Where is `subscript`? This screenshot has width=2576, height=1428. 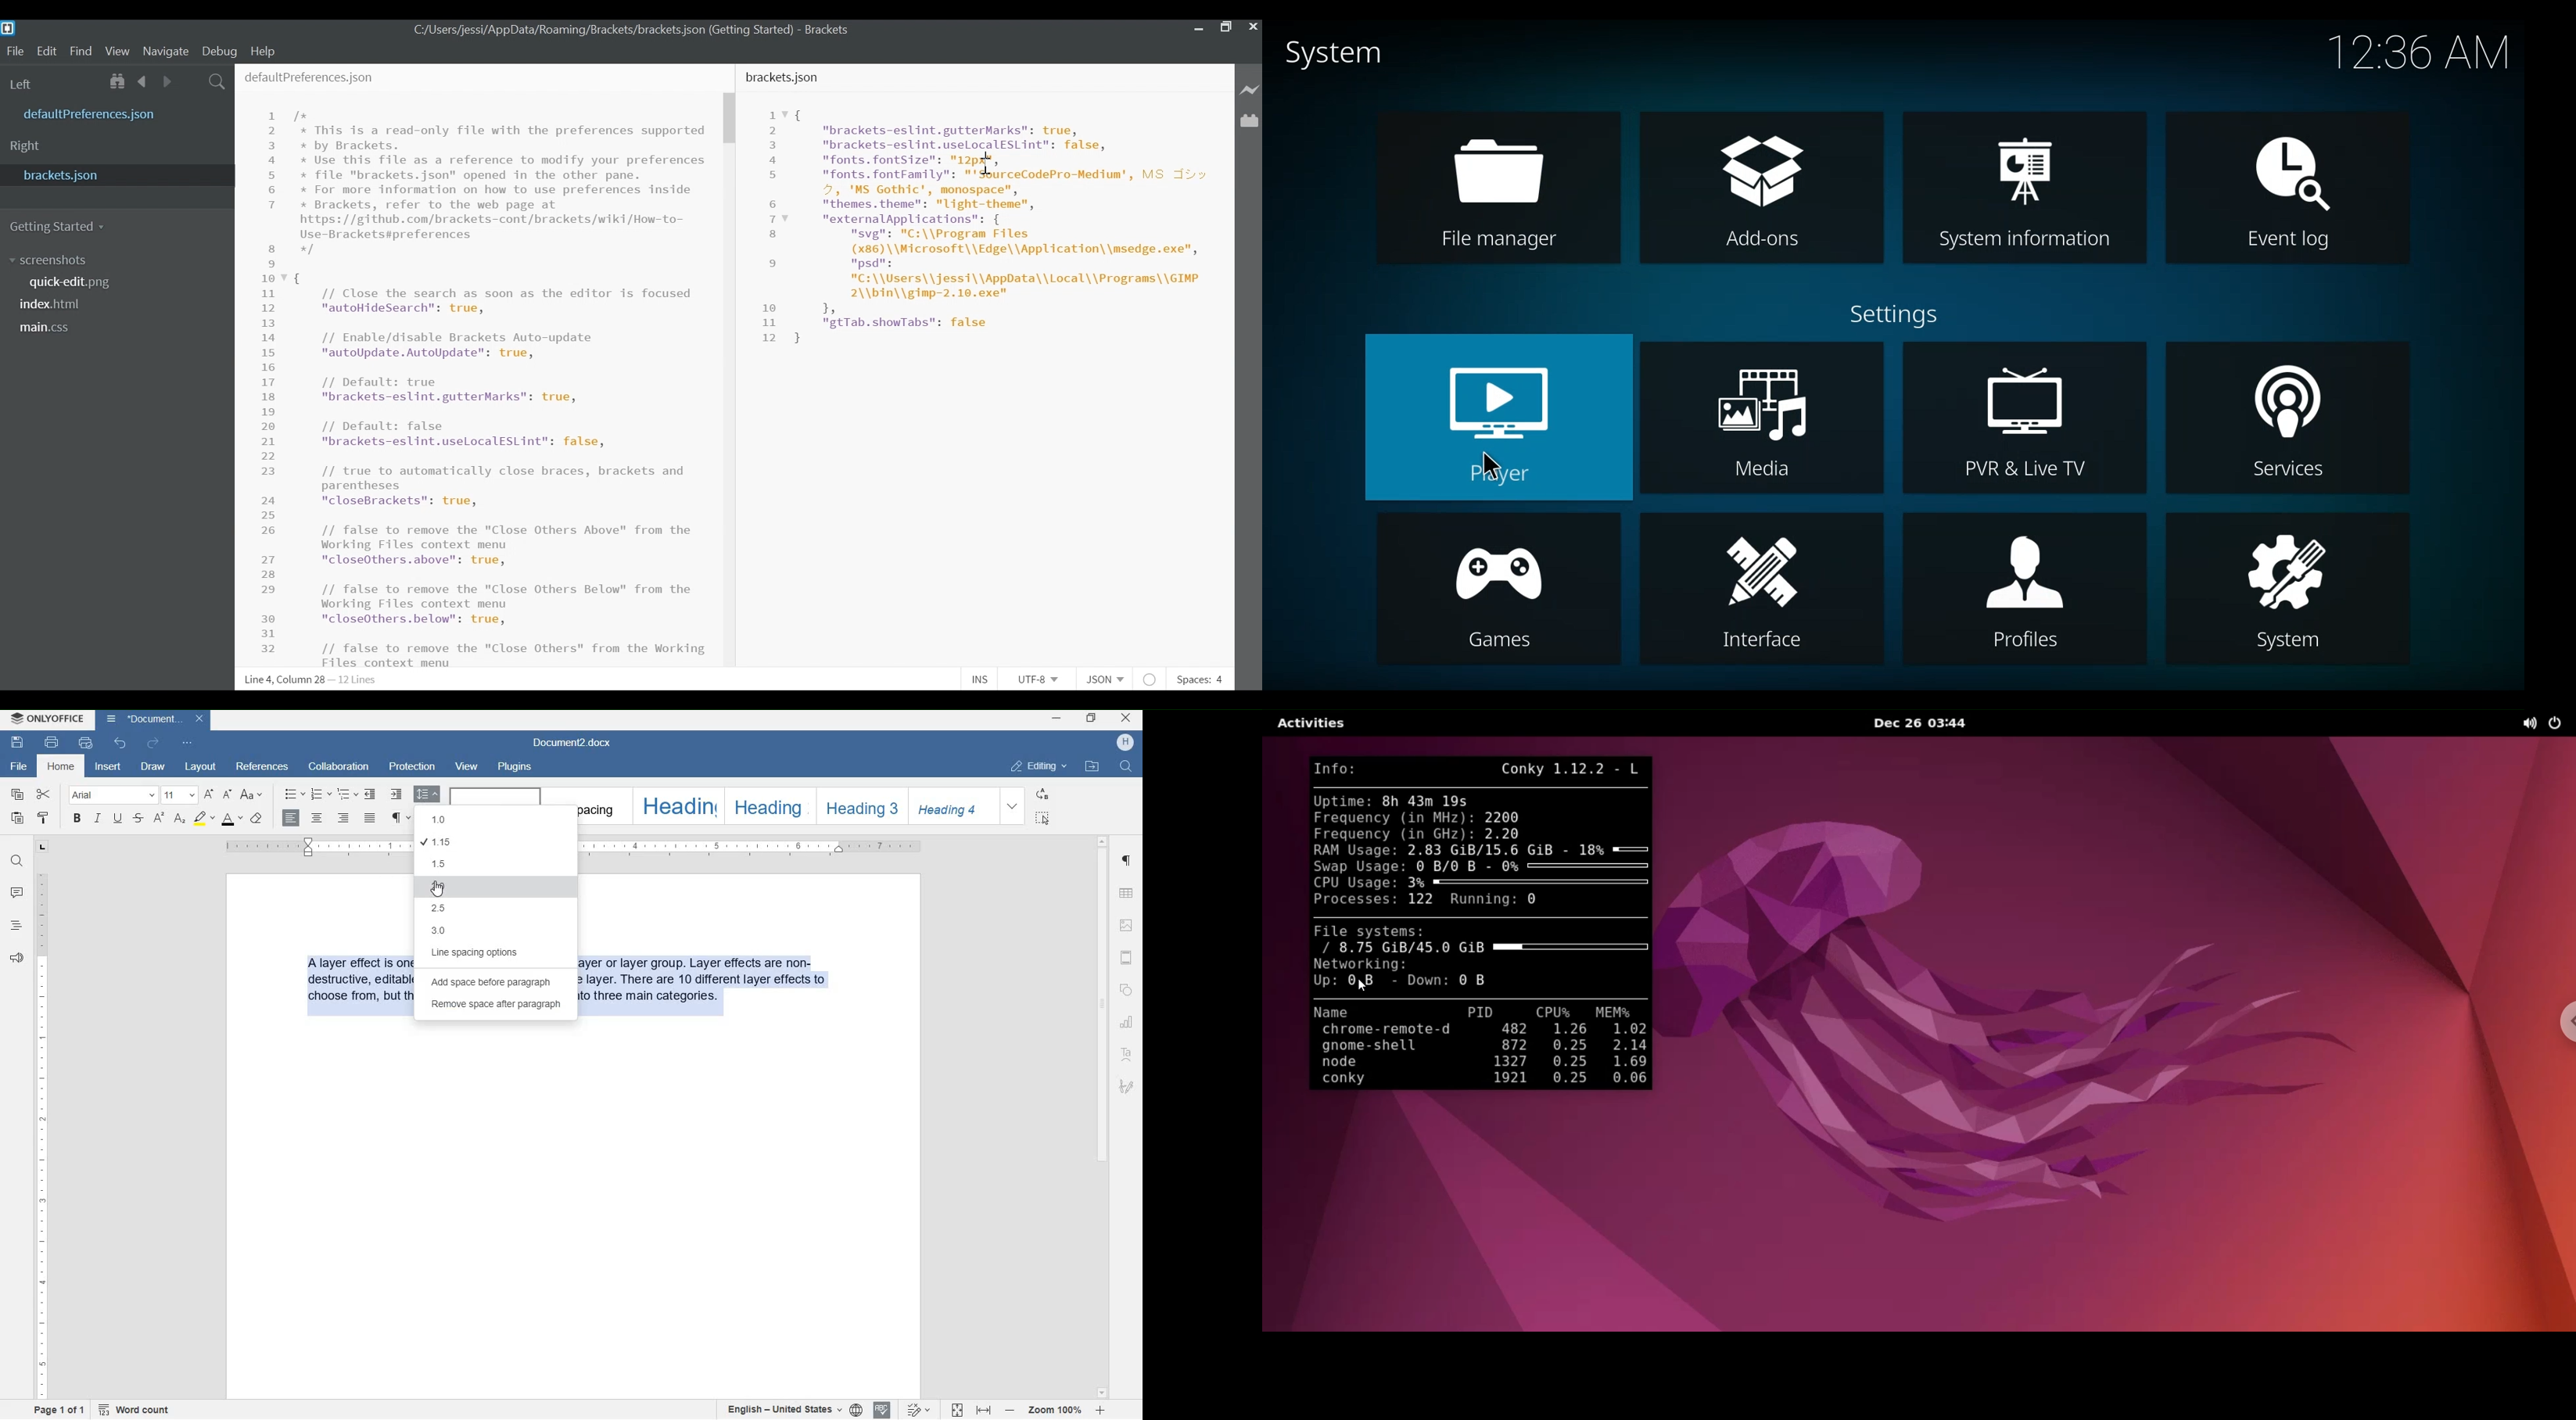 subscript is located at coordinates (180, 819).